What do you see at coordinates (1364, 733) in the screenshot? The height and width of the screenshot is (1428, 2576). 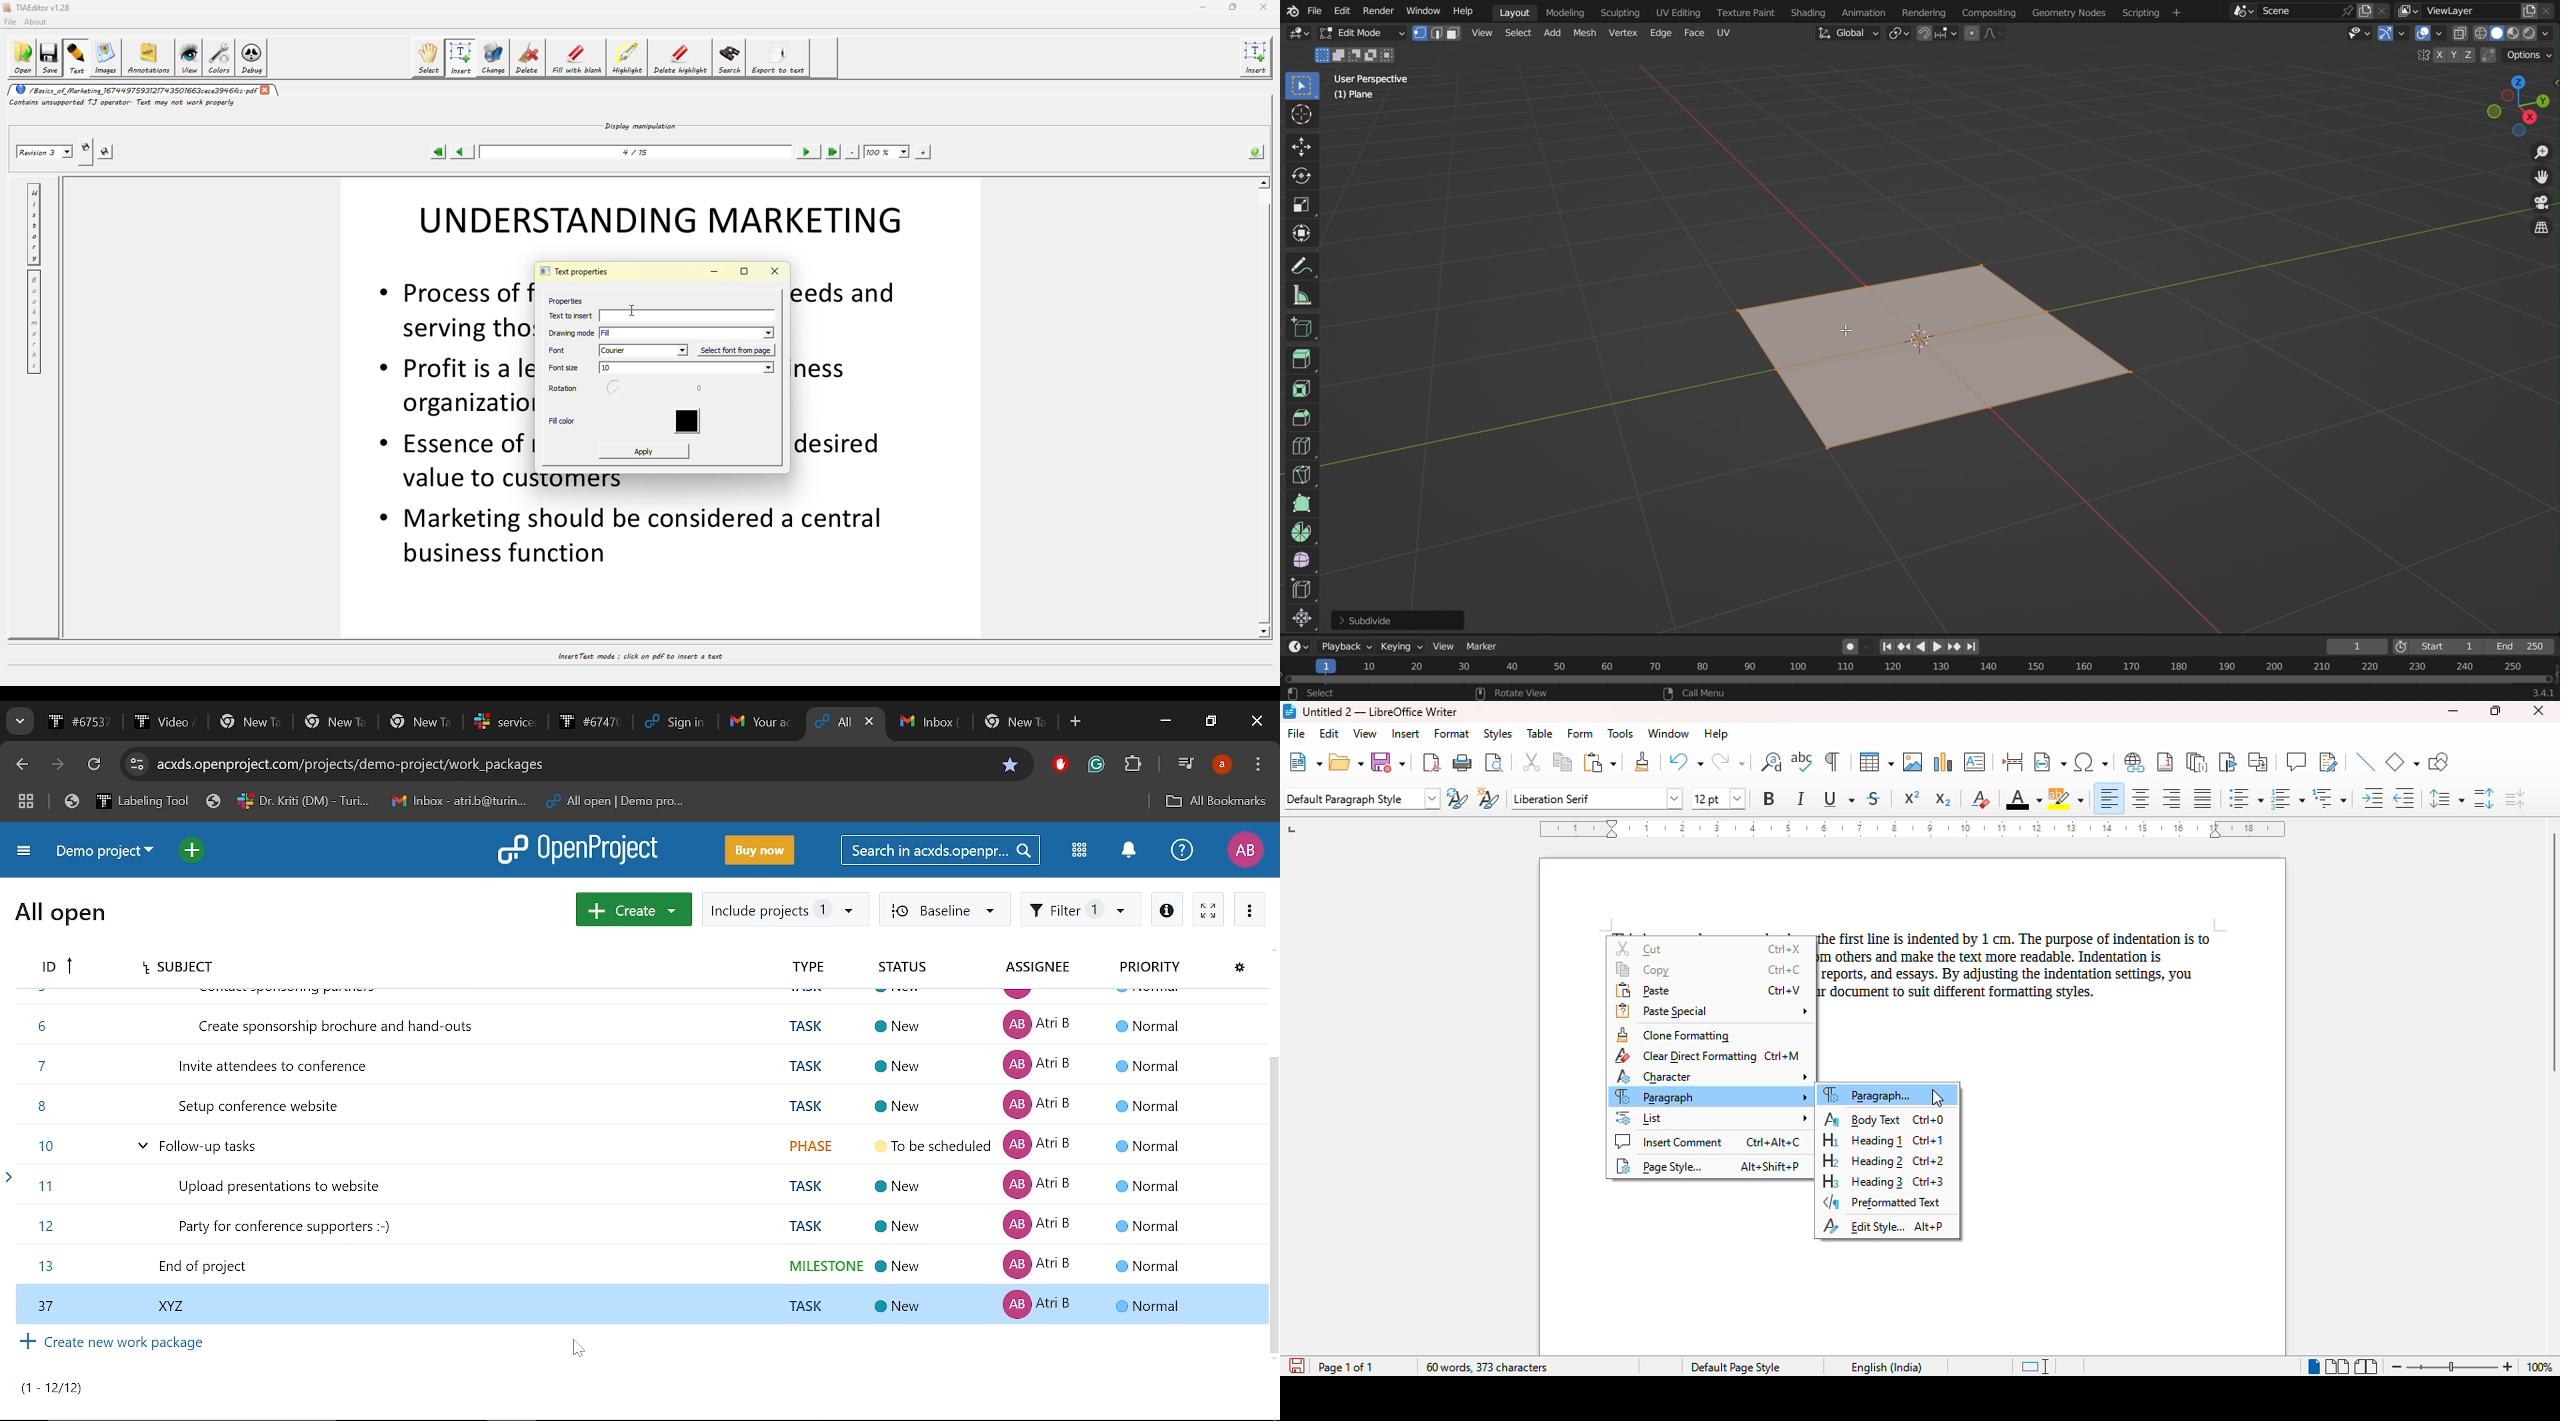 I see `view` at bounding box center [1364, 733].